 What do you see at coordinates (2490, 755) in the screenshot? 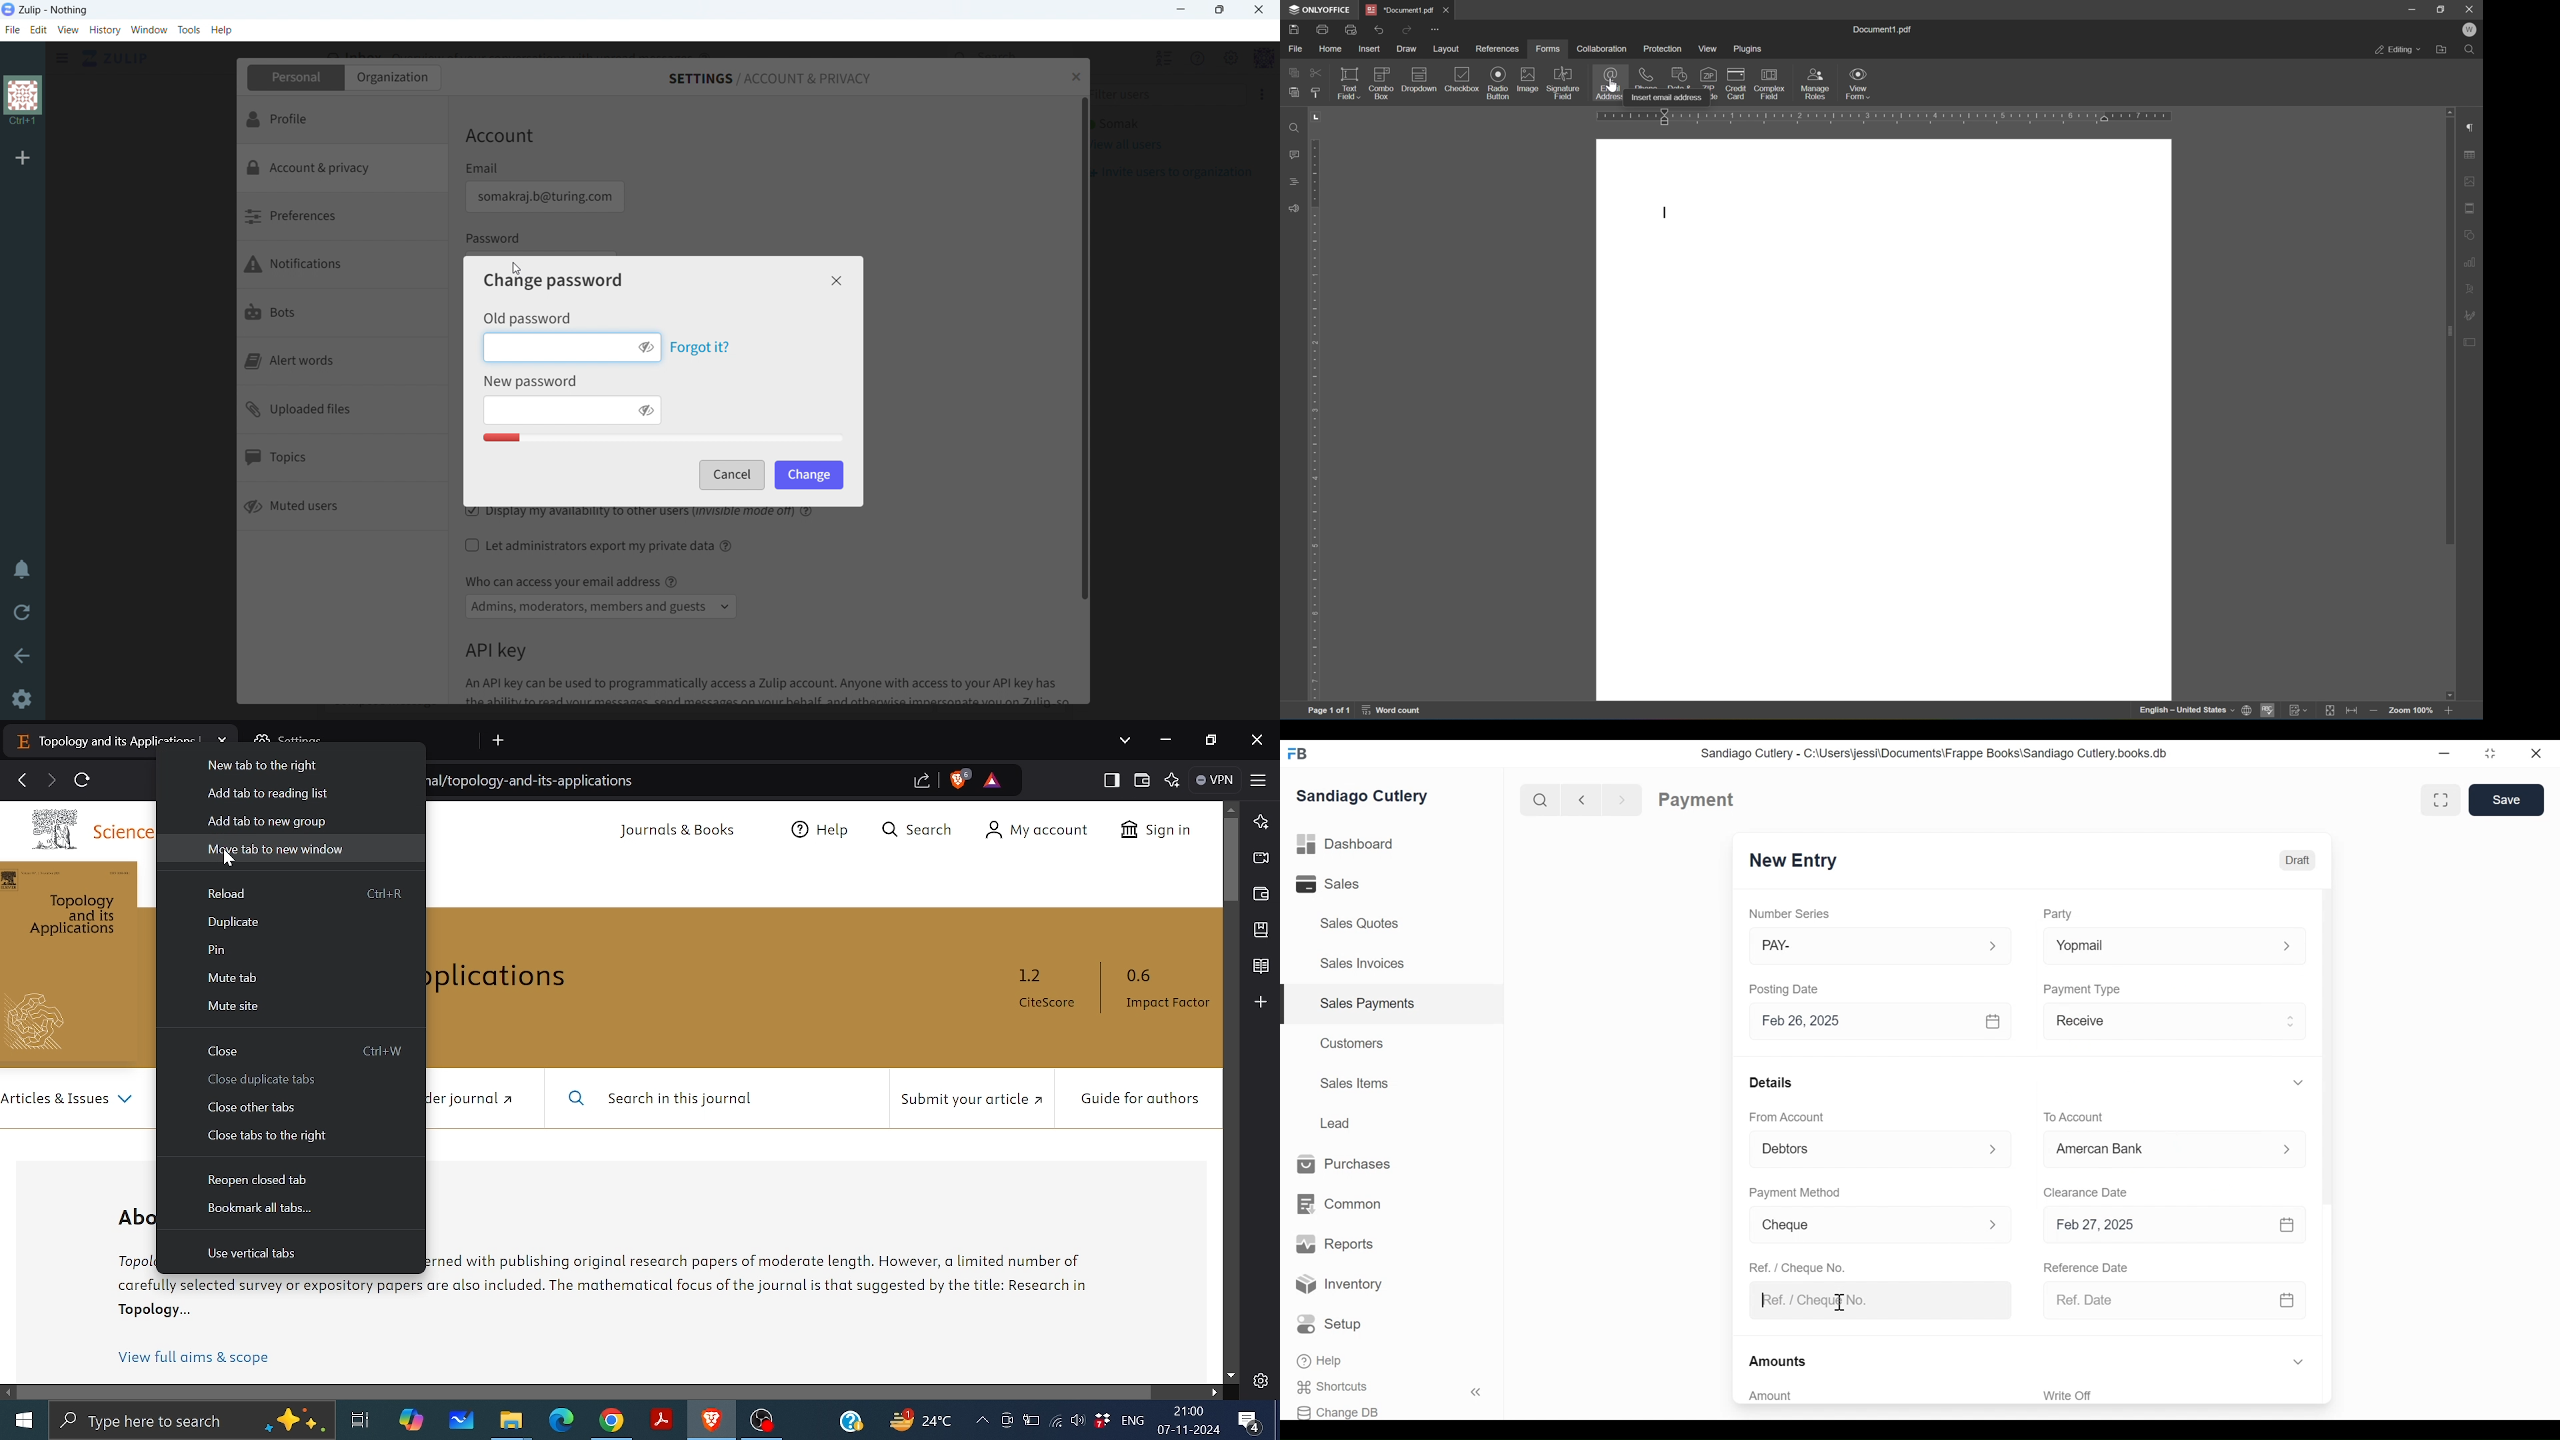
I see `Restore` at bounding box center [2490, 755].